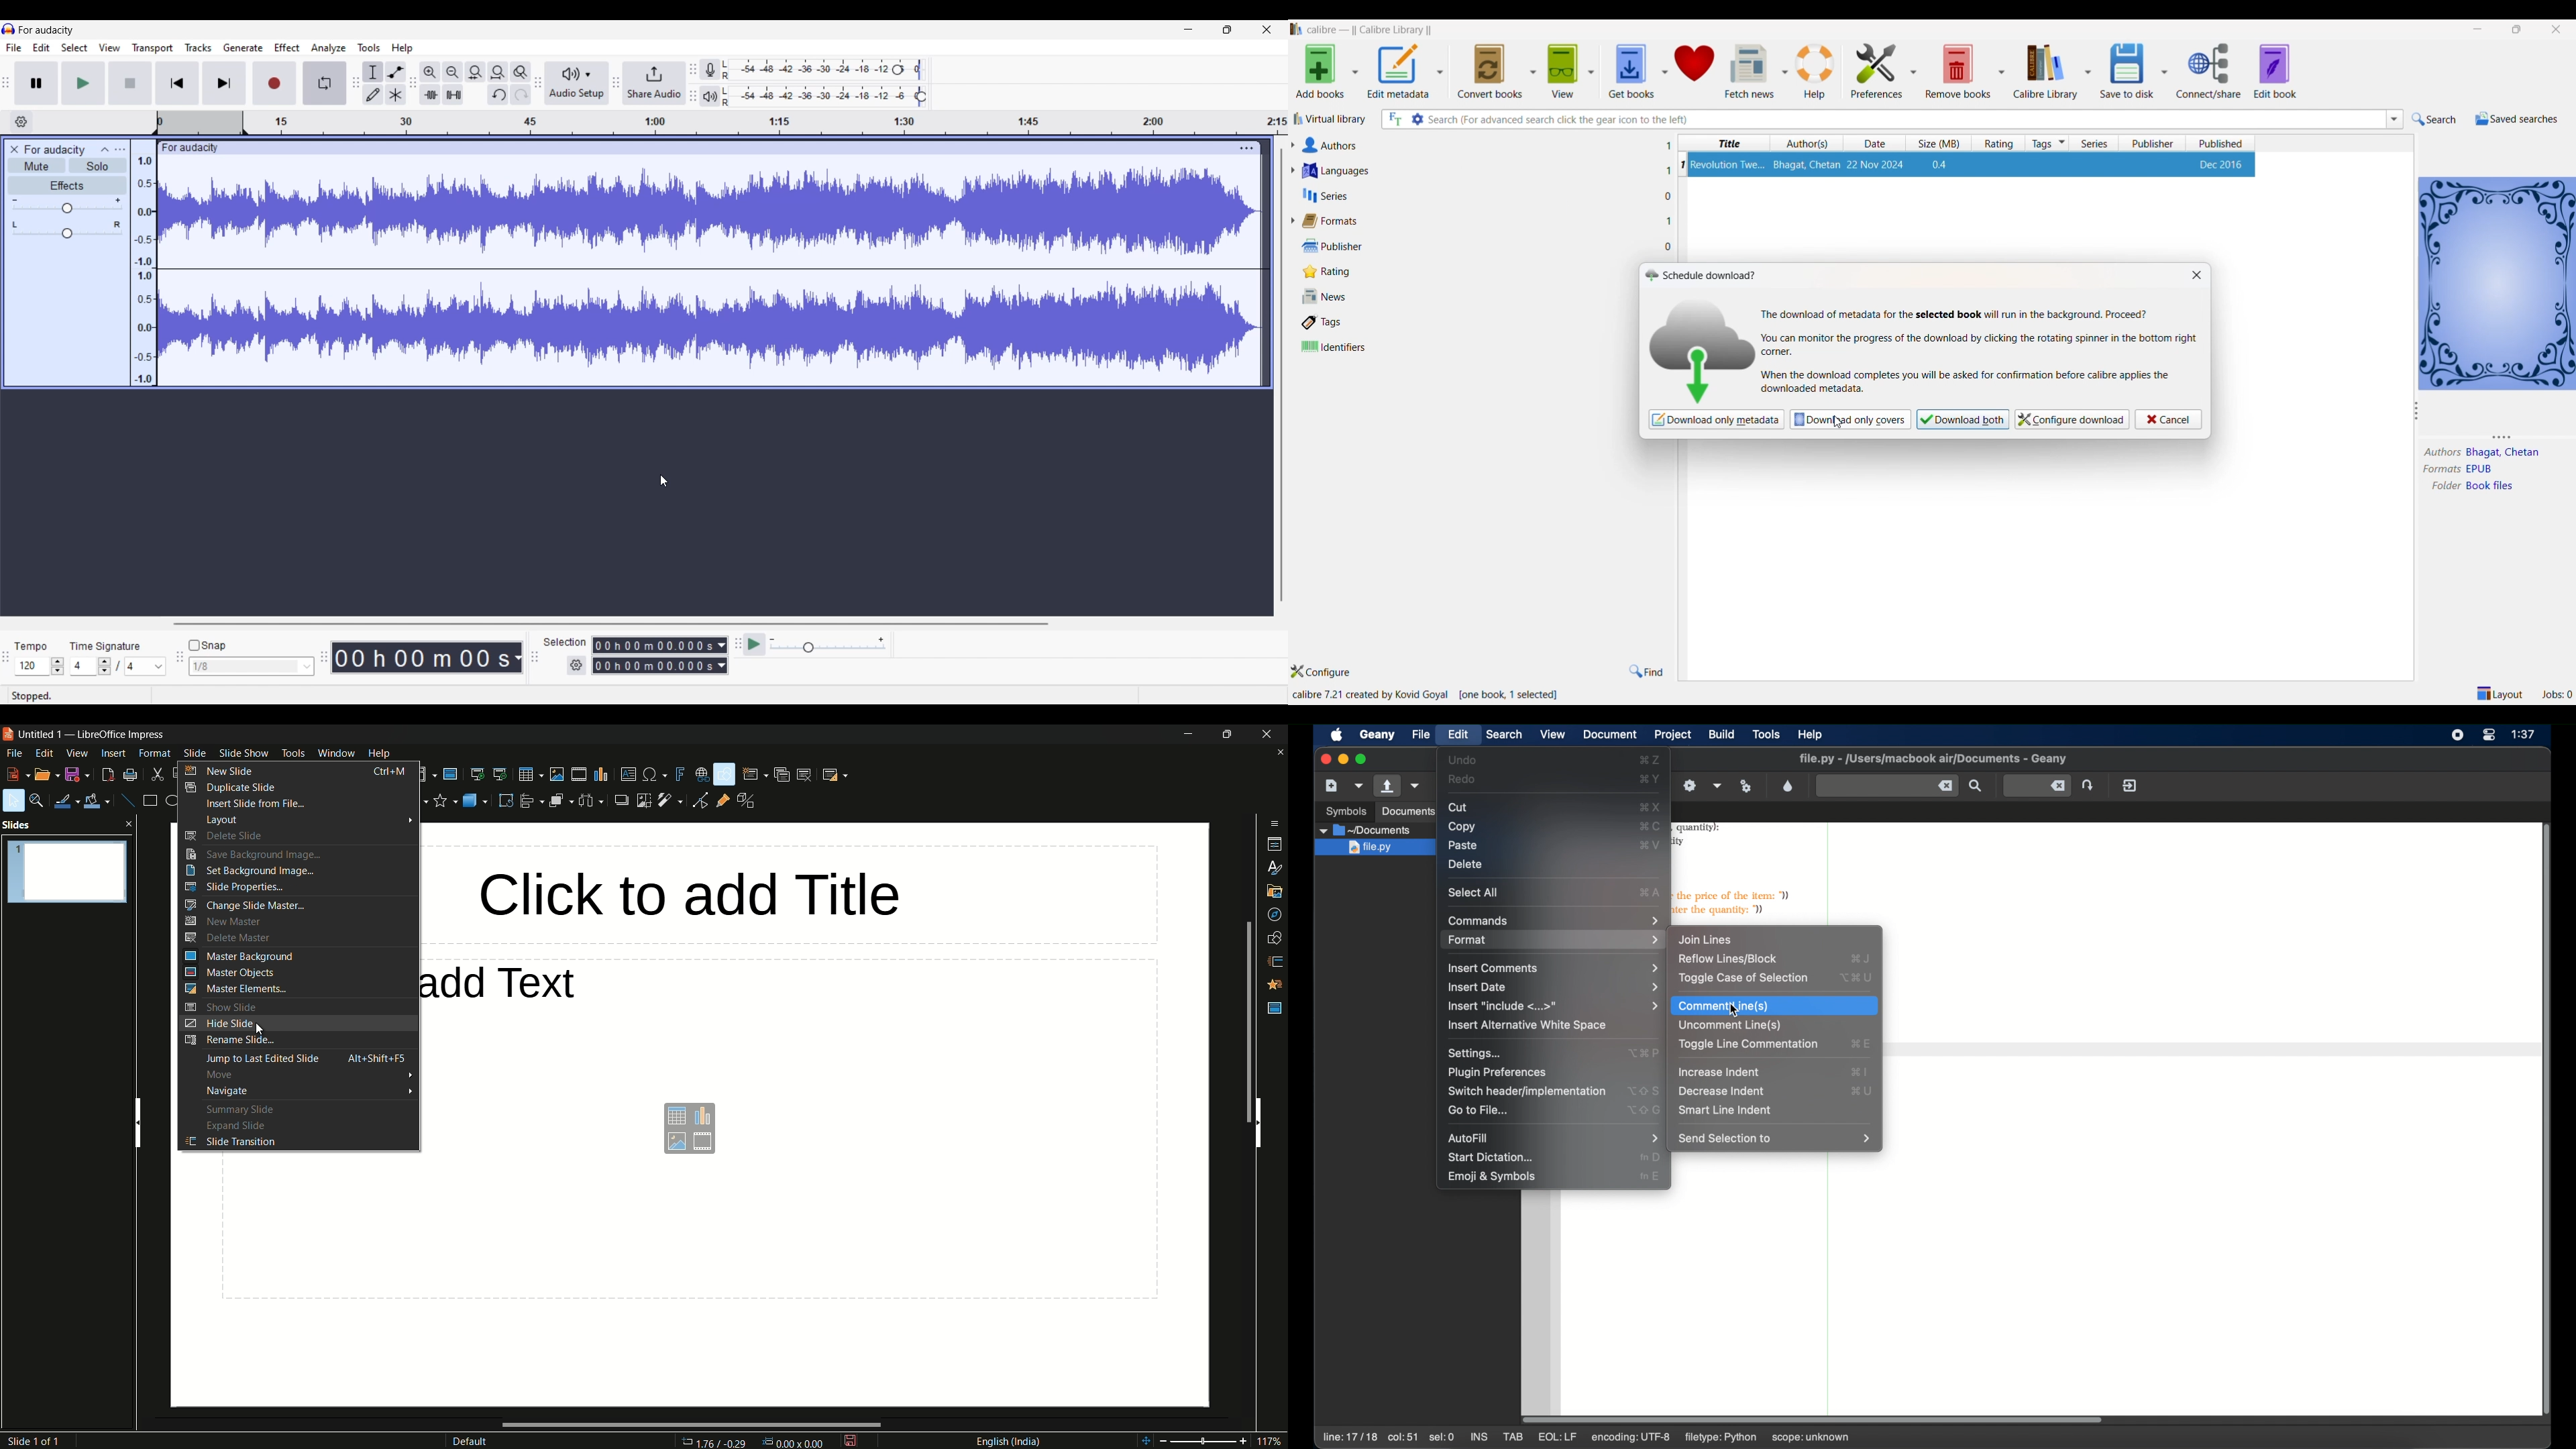 The width and height of the screenshot is (2576, 1456). What do you see at coordinates (826, 649) in the screenshot?
I see `Slider to change playback speed` at bounding box center [826, 649].